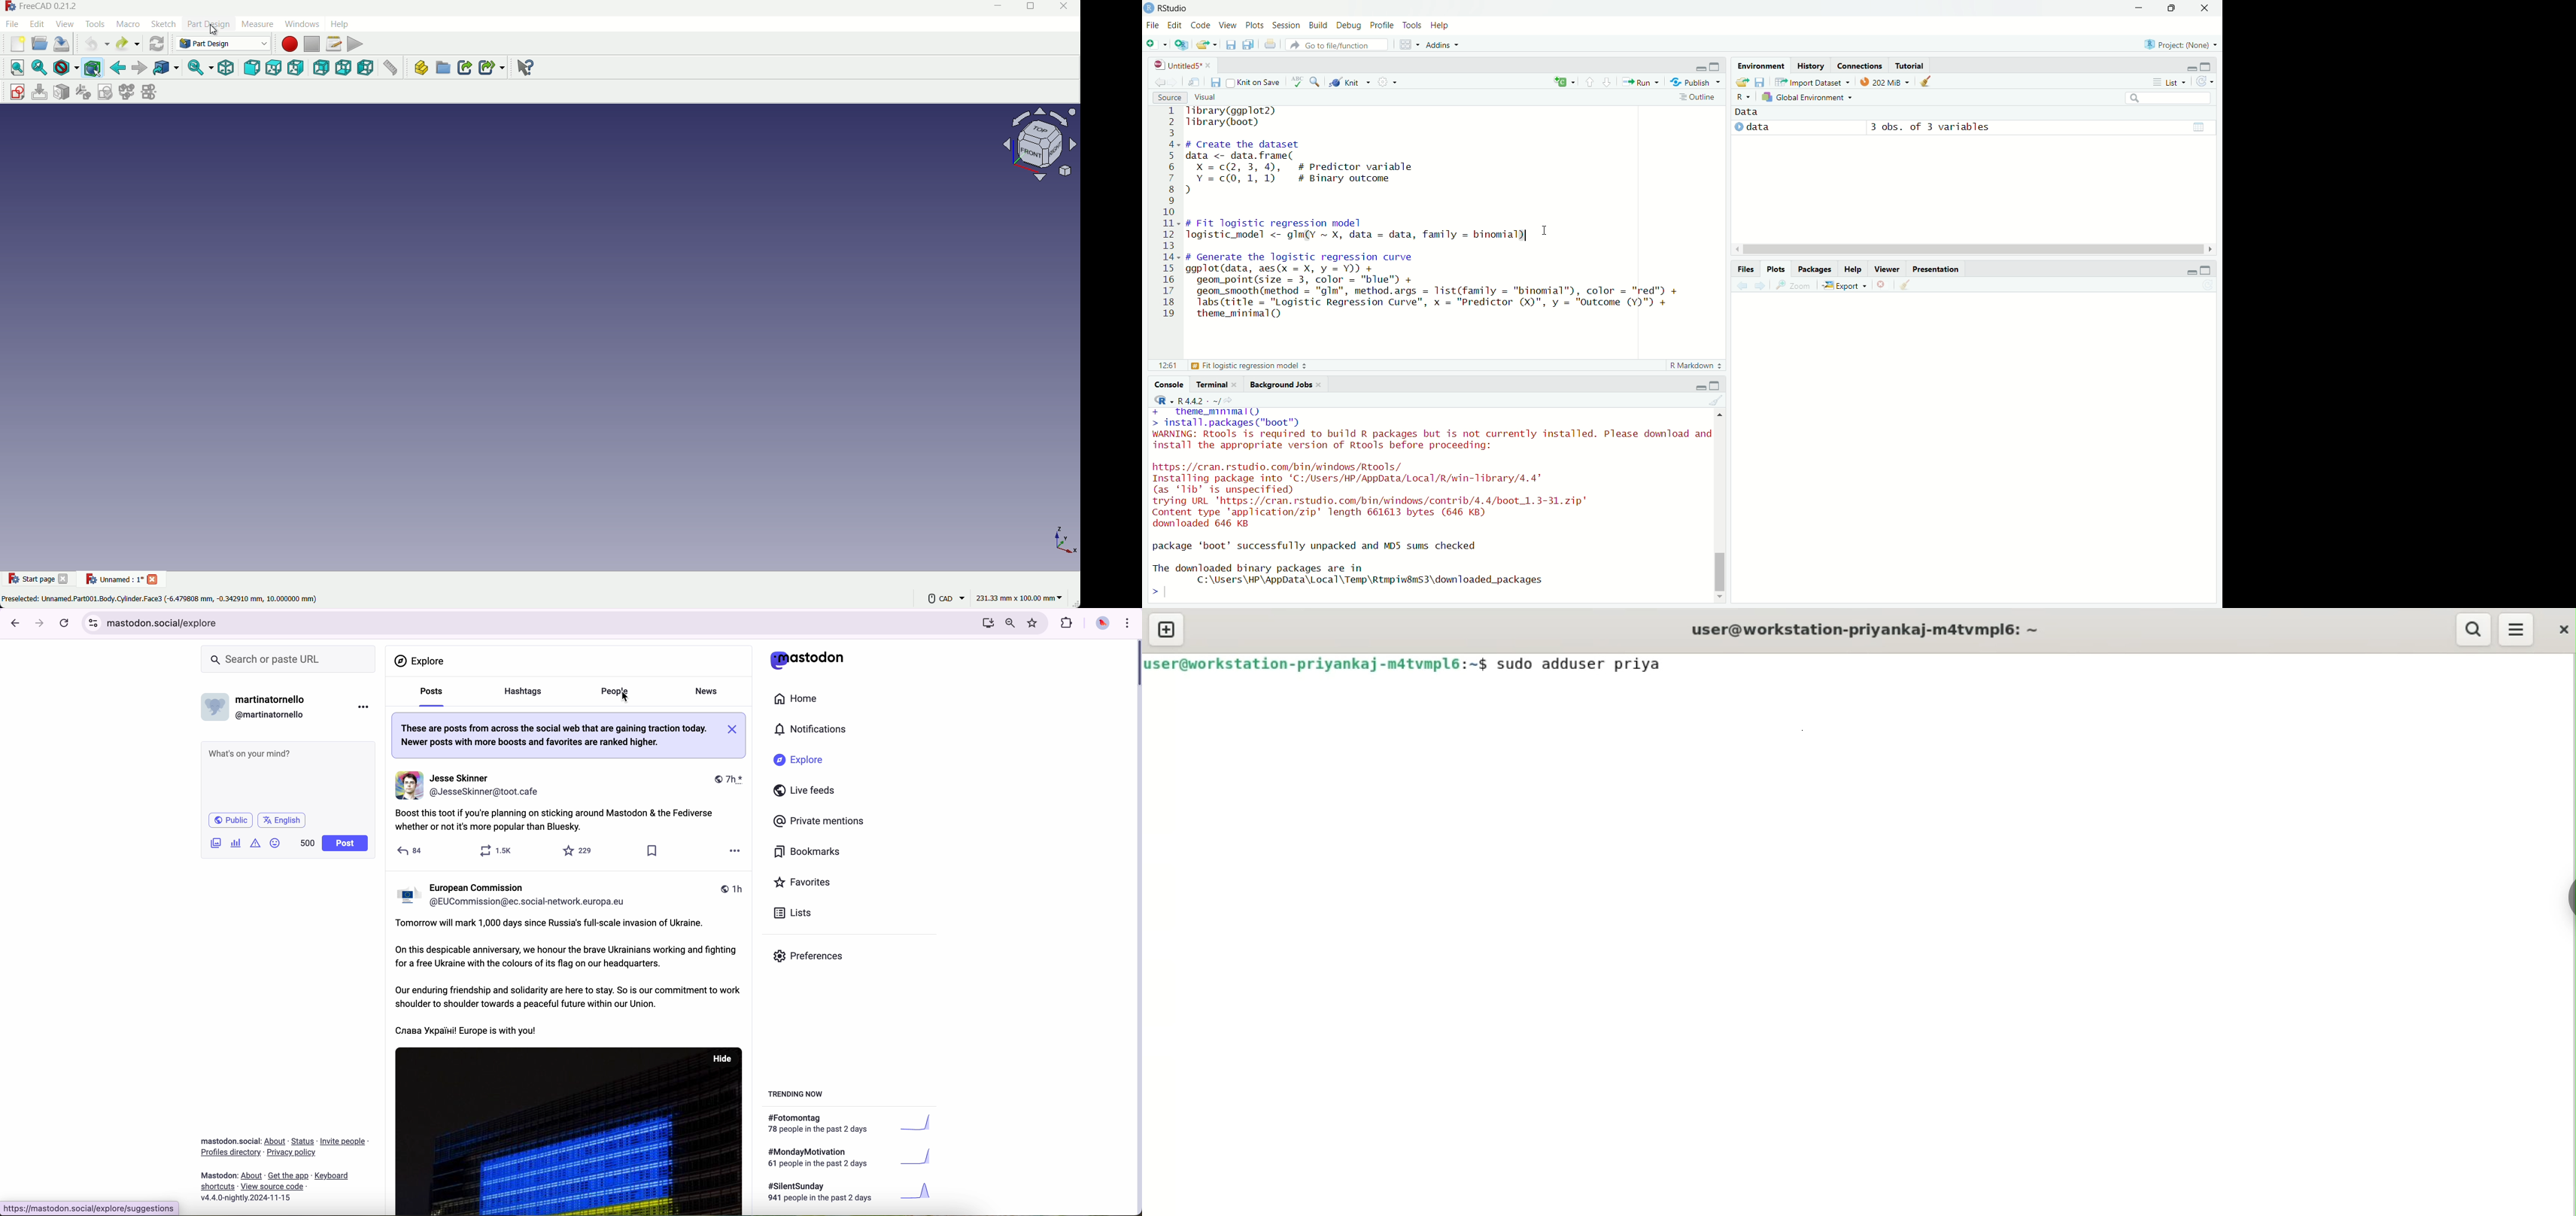 Image resolution: width=2576 pixels, height=1232 pixels. I want to click on Save current document, so click(1216, 83).